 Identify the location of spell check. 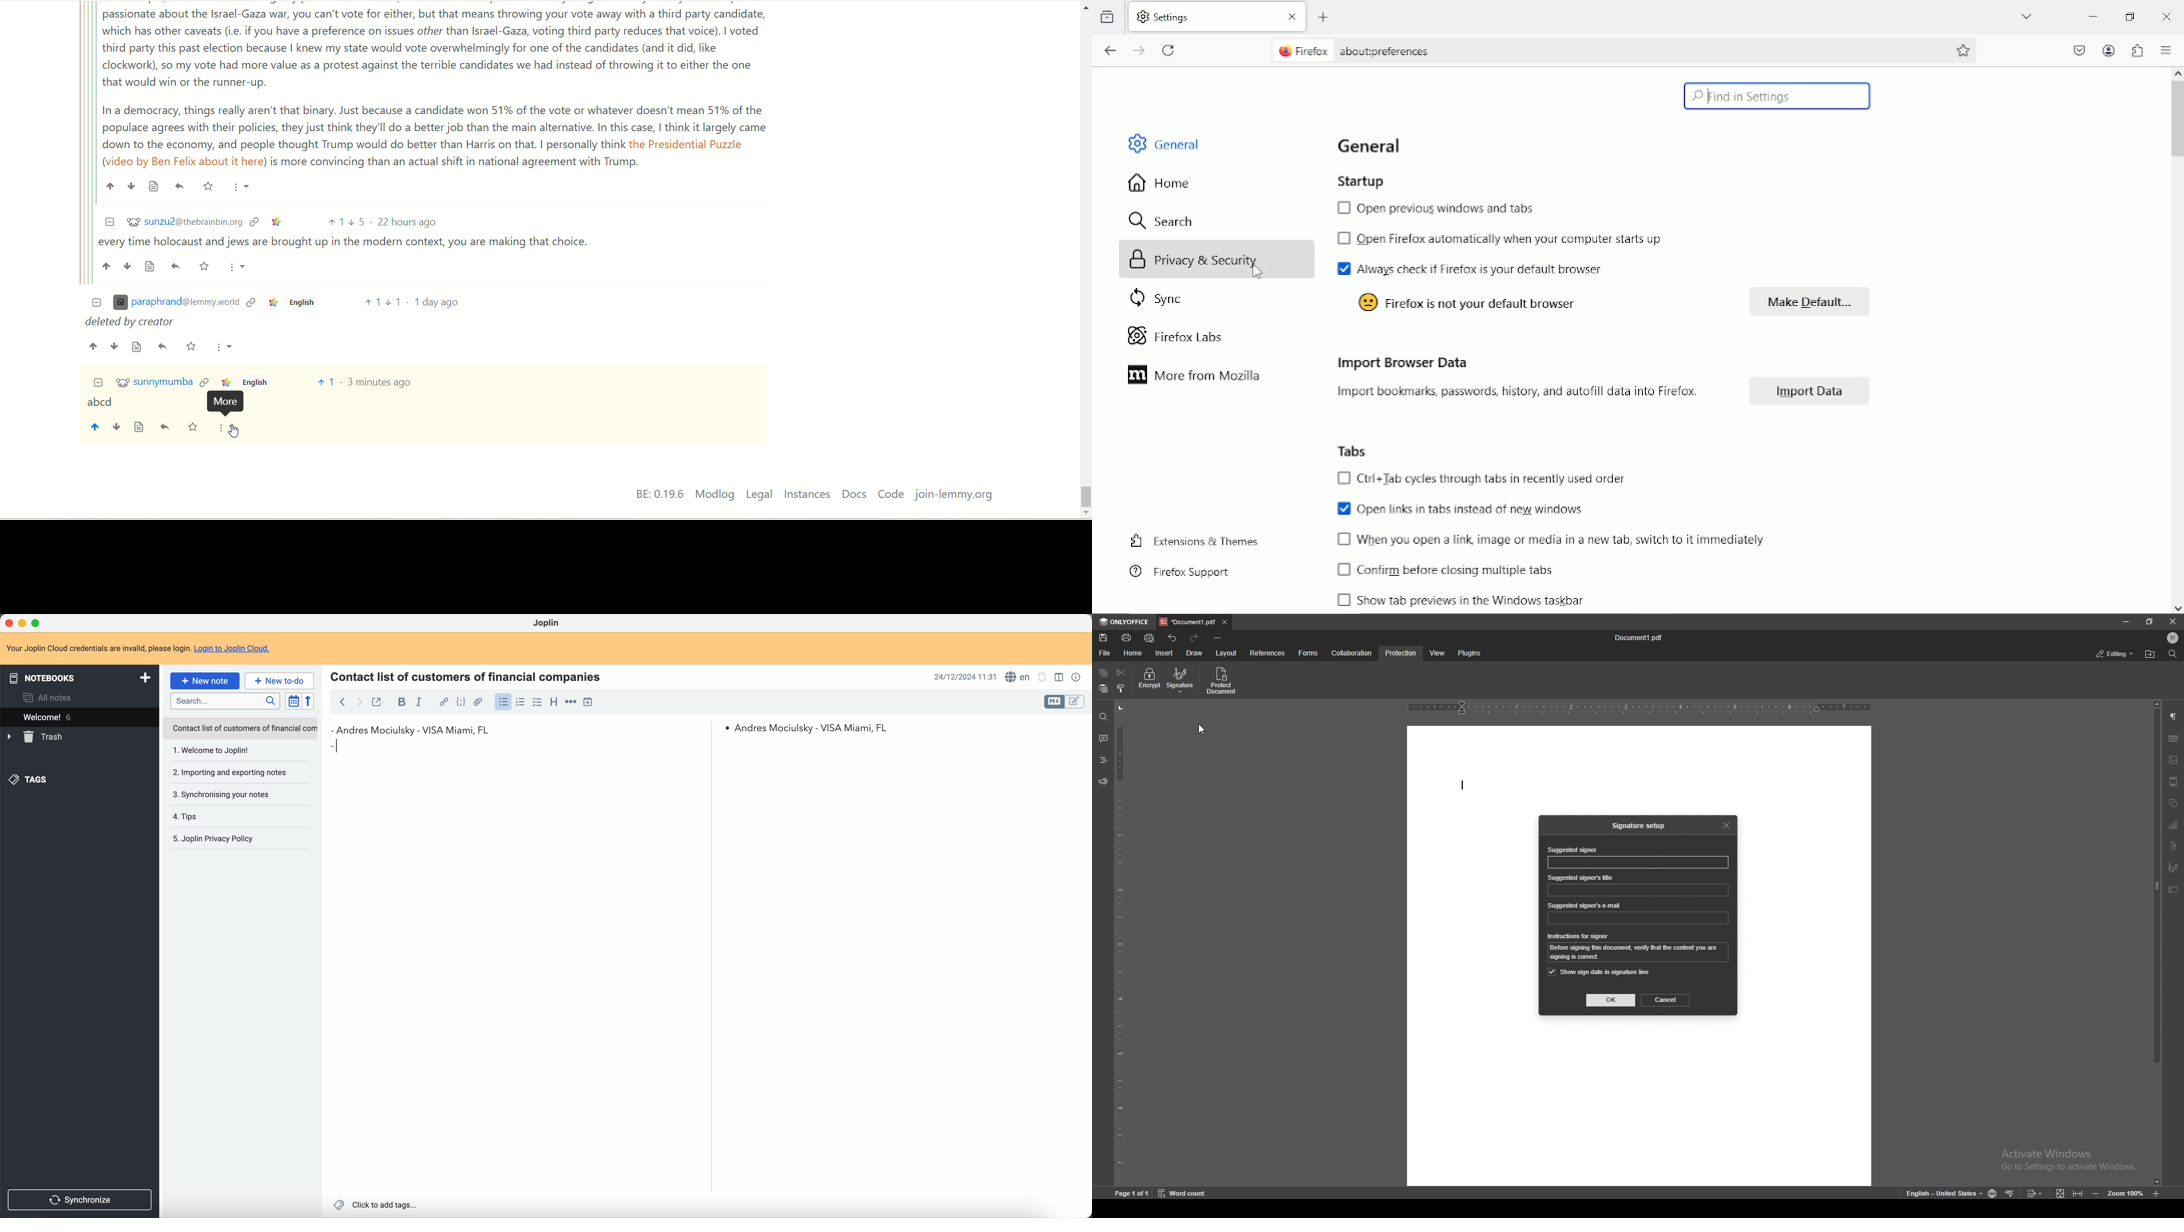
(2011, 1191).